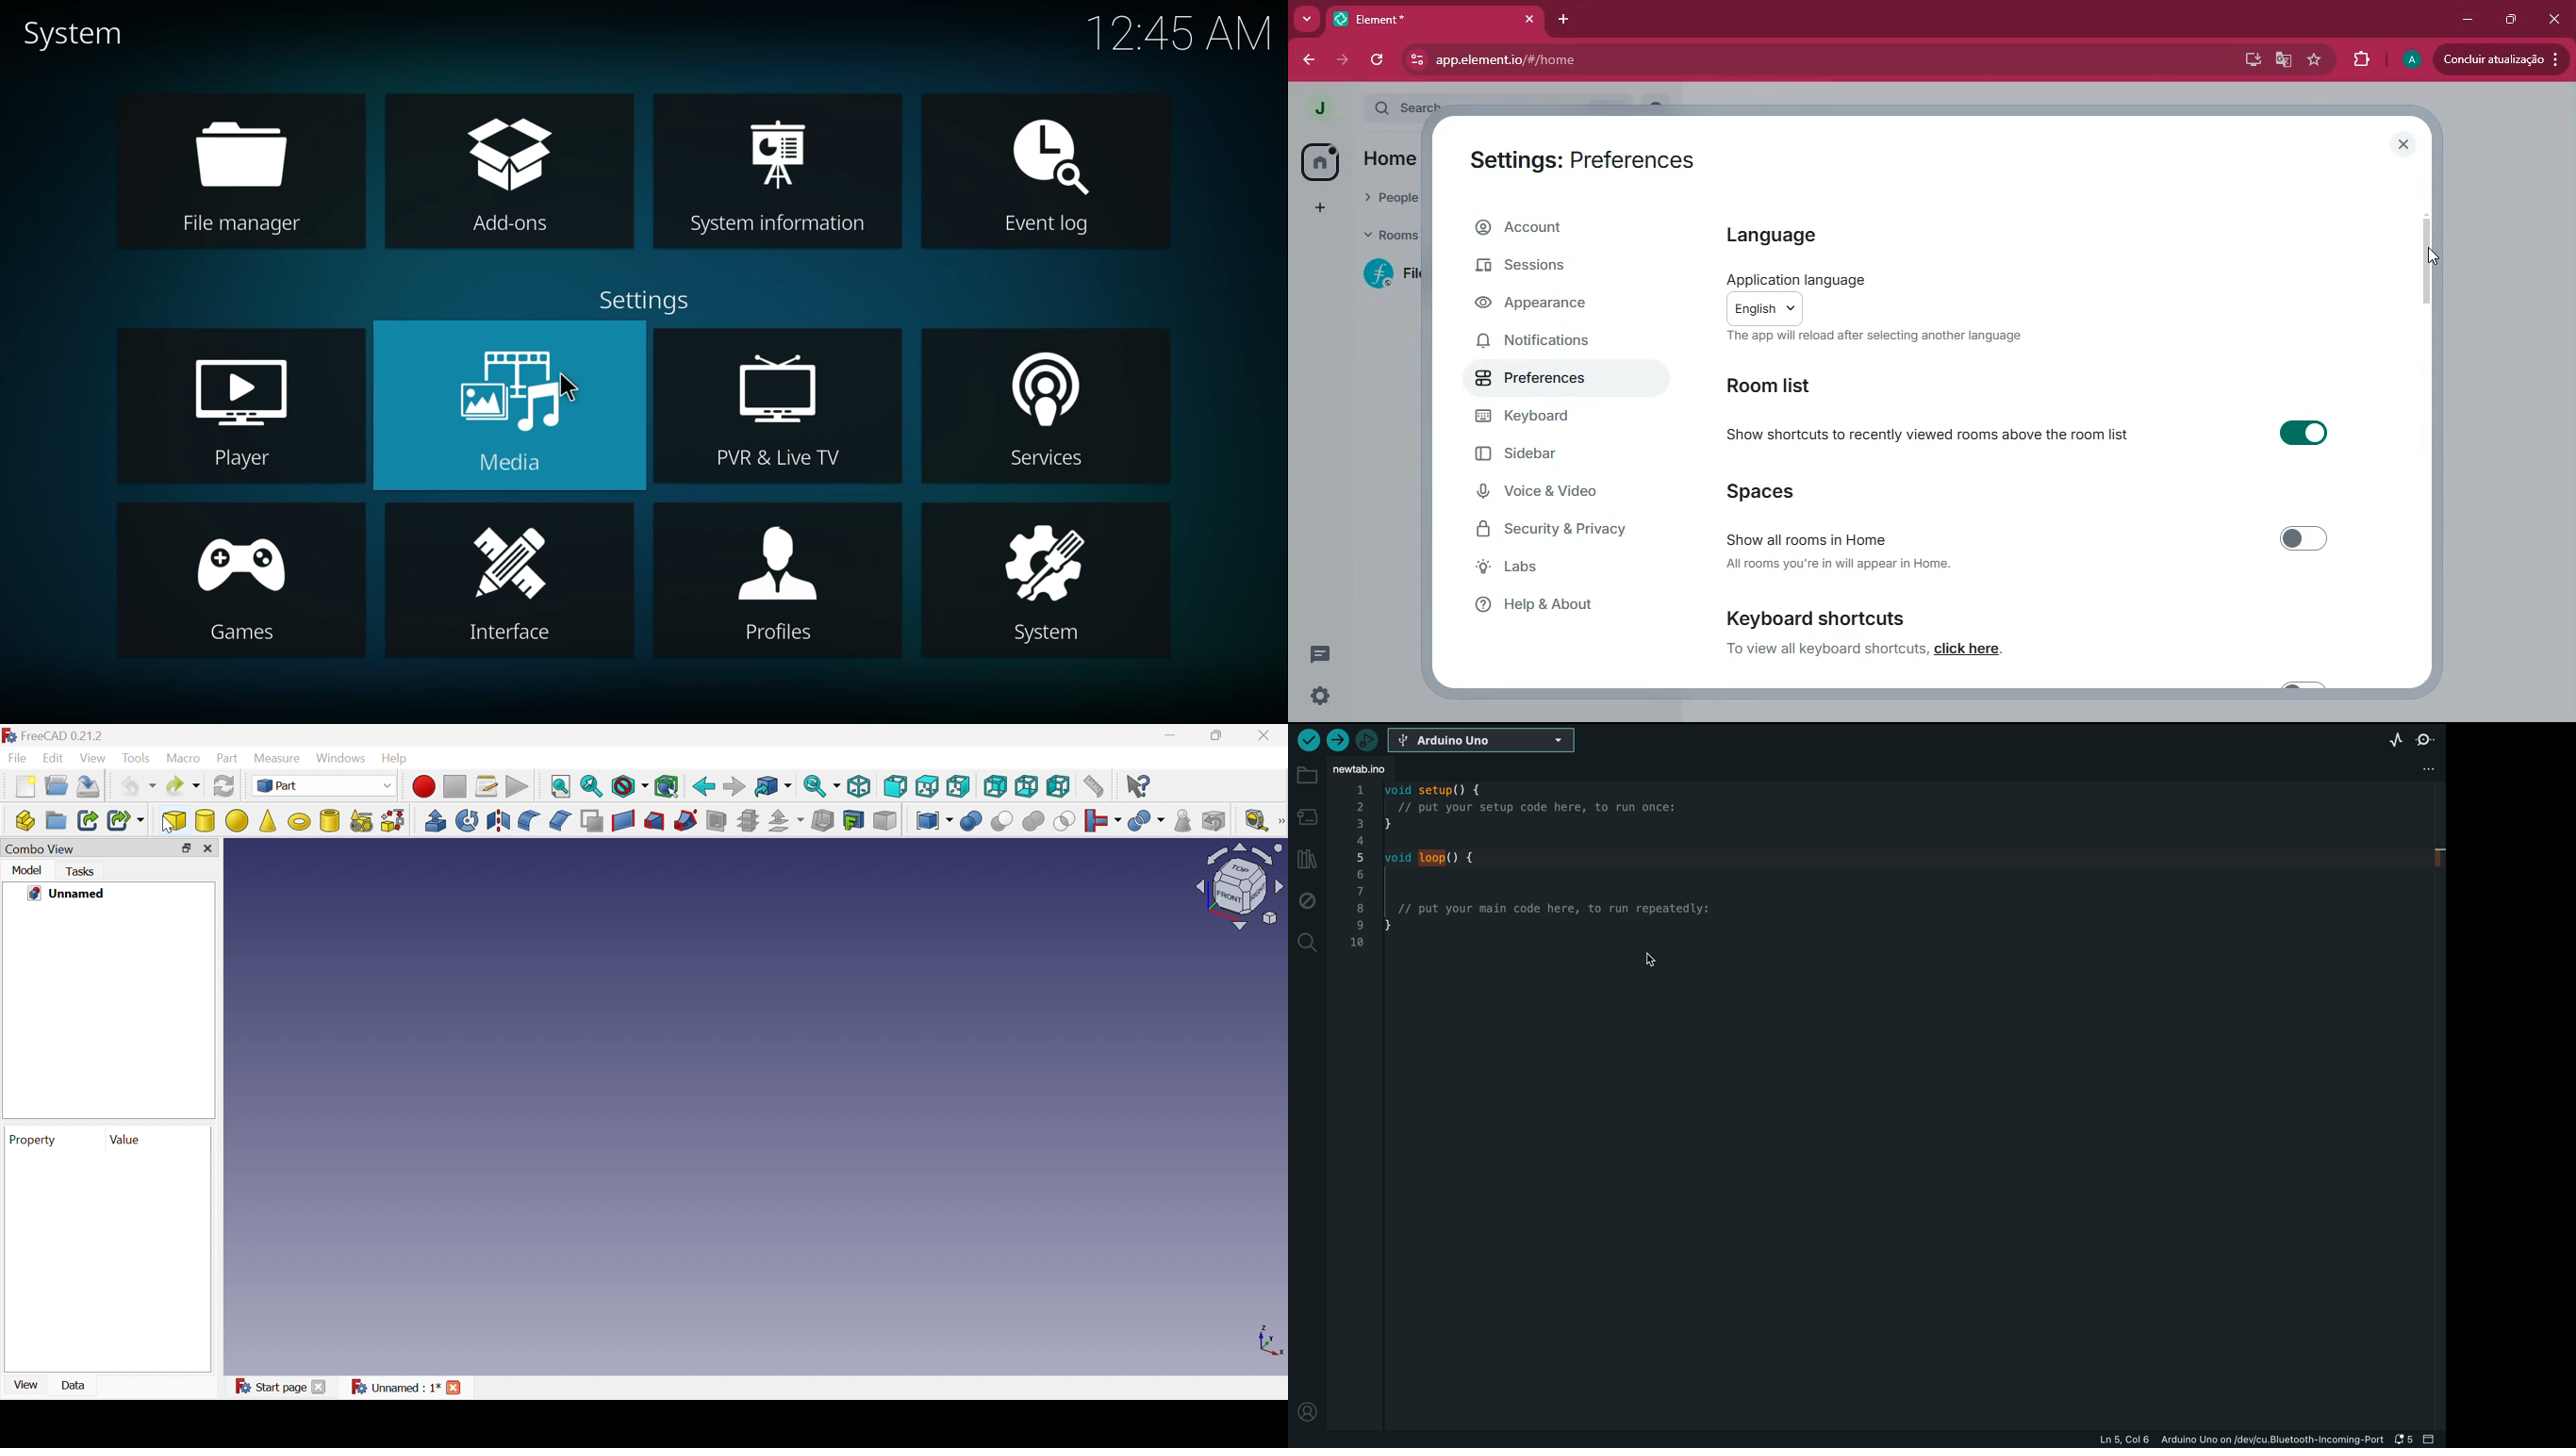  I want to click on account, so click(1561, 230).